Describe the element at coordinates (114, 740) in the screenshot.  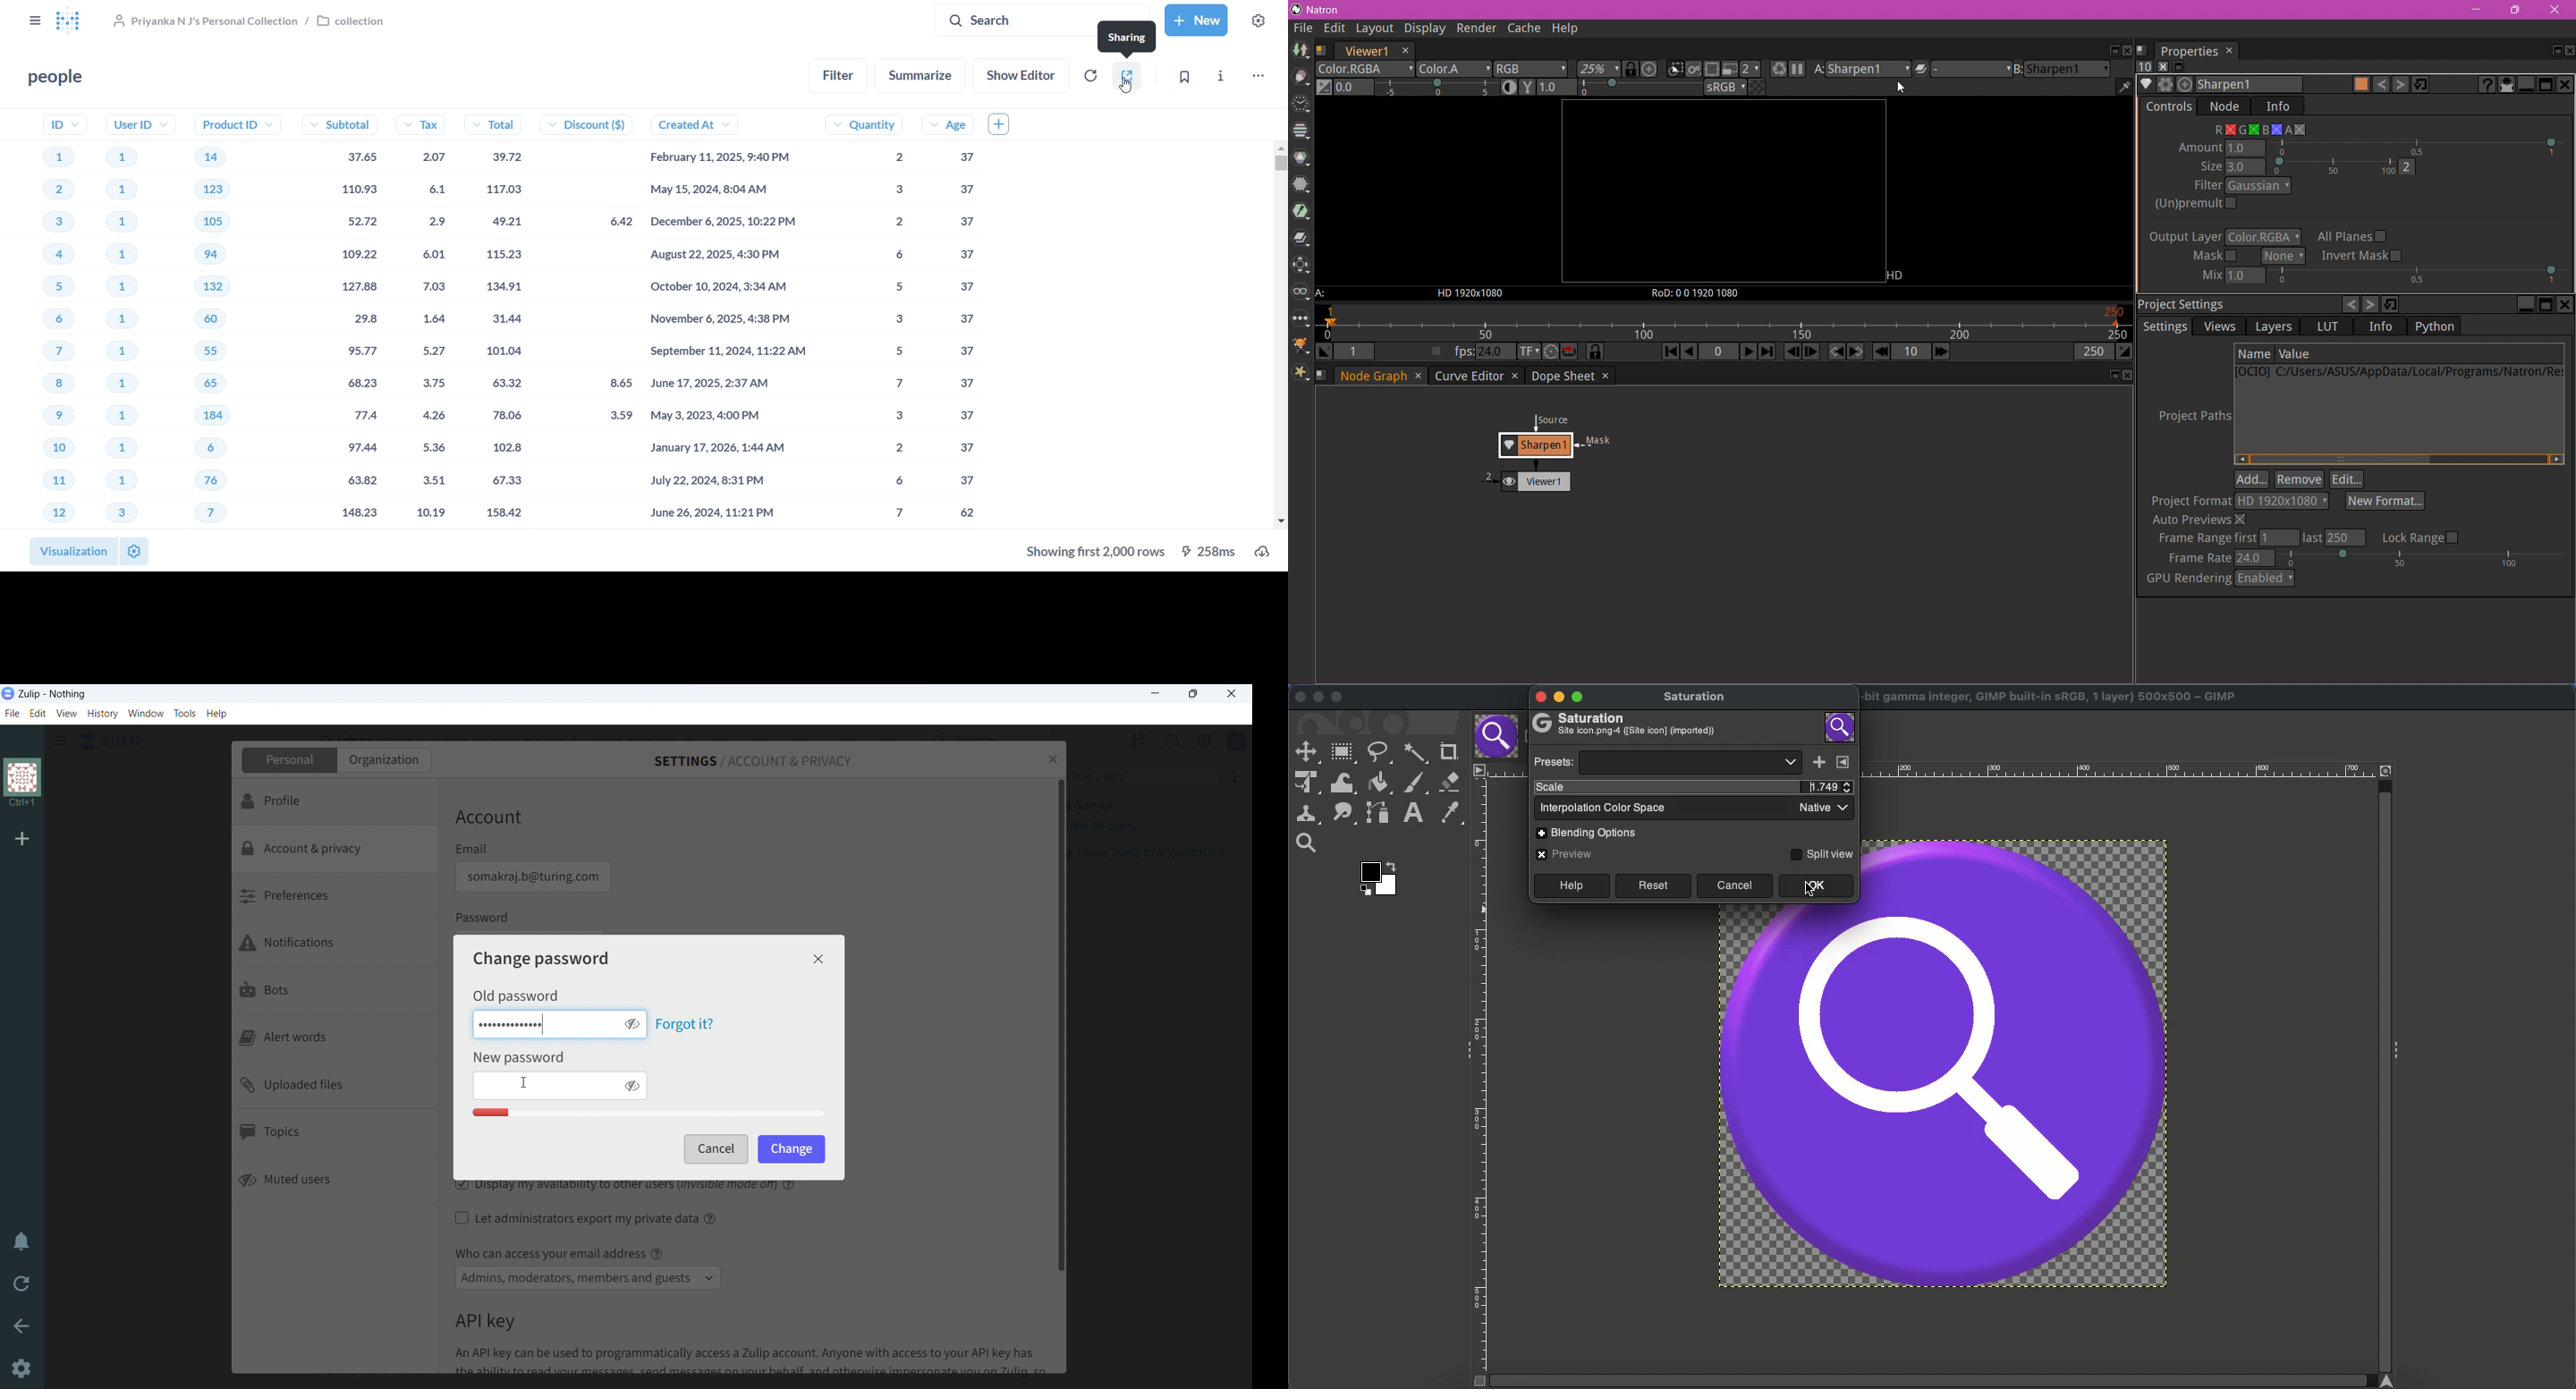
I see `click to go home view (inbox)` at that location.